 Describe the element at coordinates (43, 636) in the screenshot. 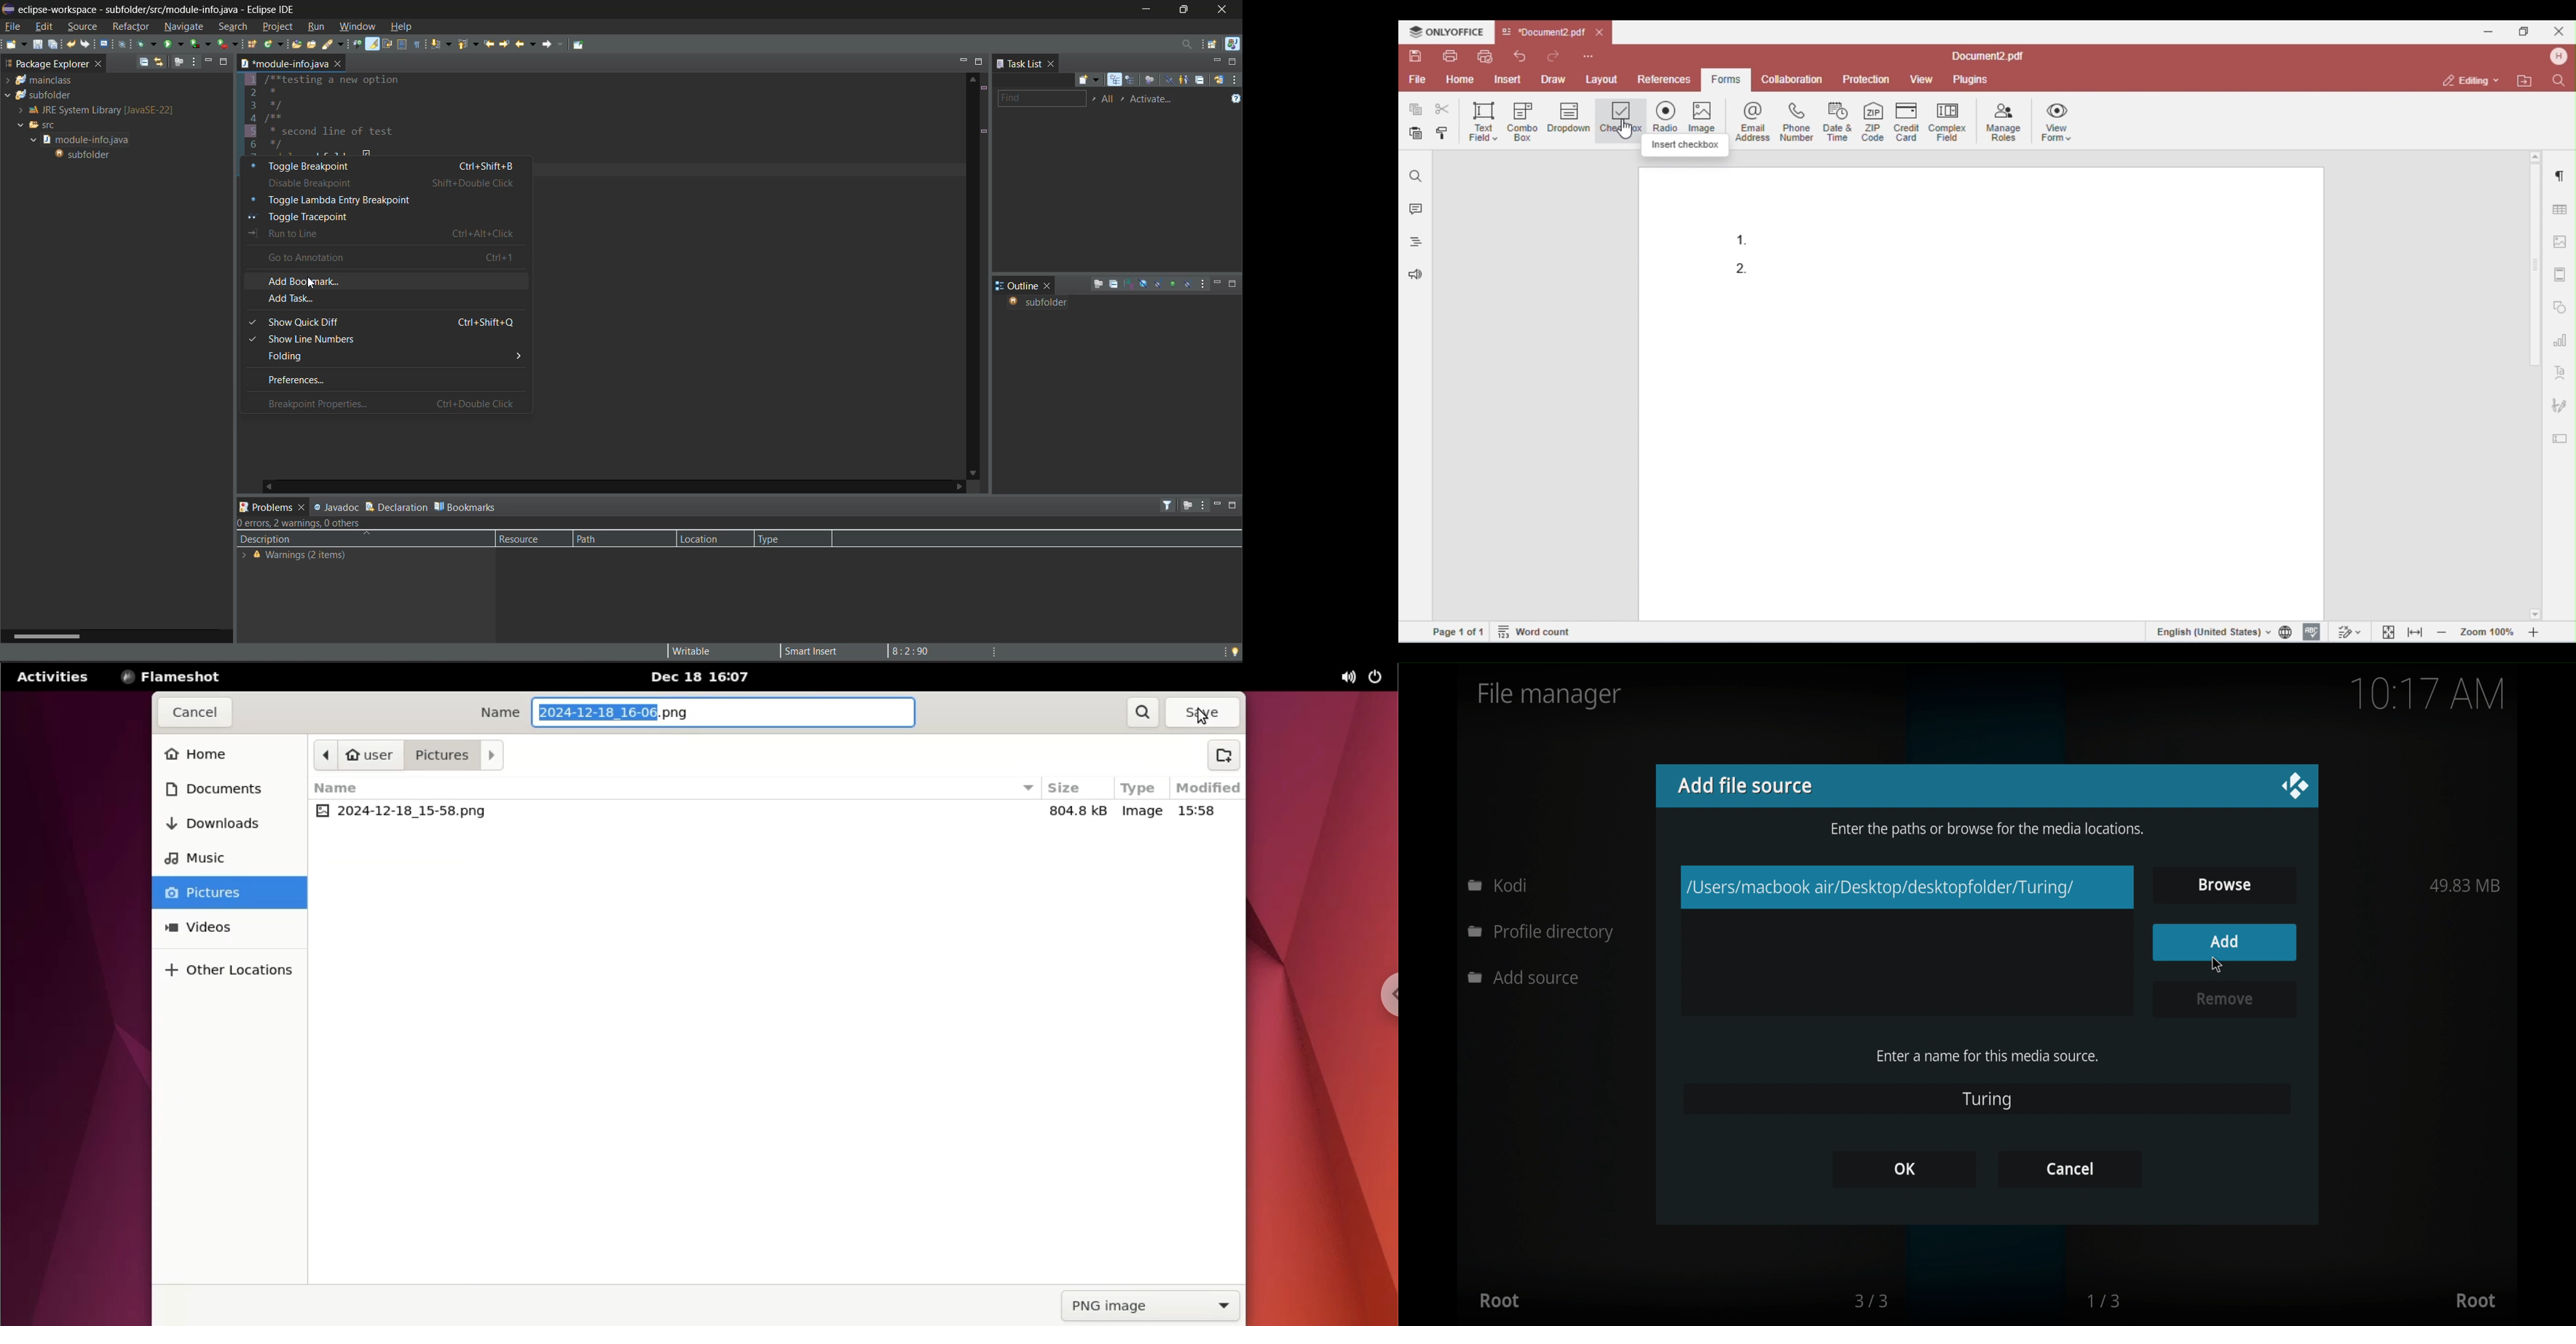

I see `horizontal scroll bar` at that location.